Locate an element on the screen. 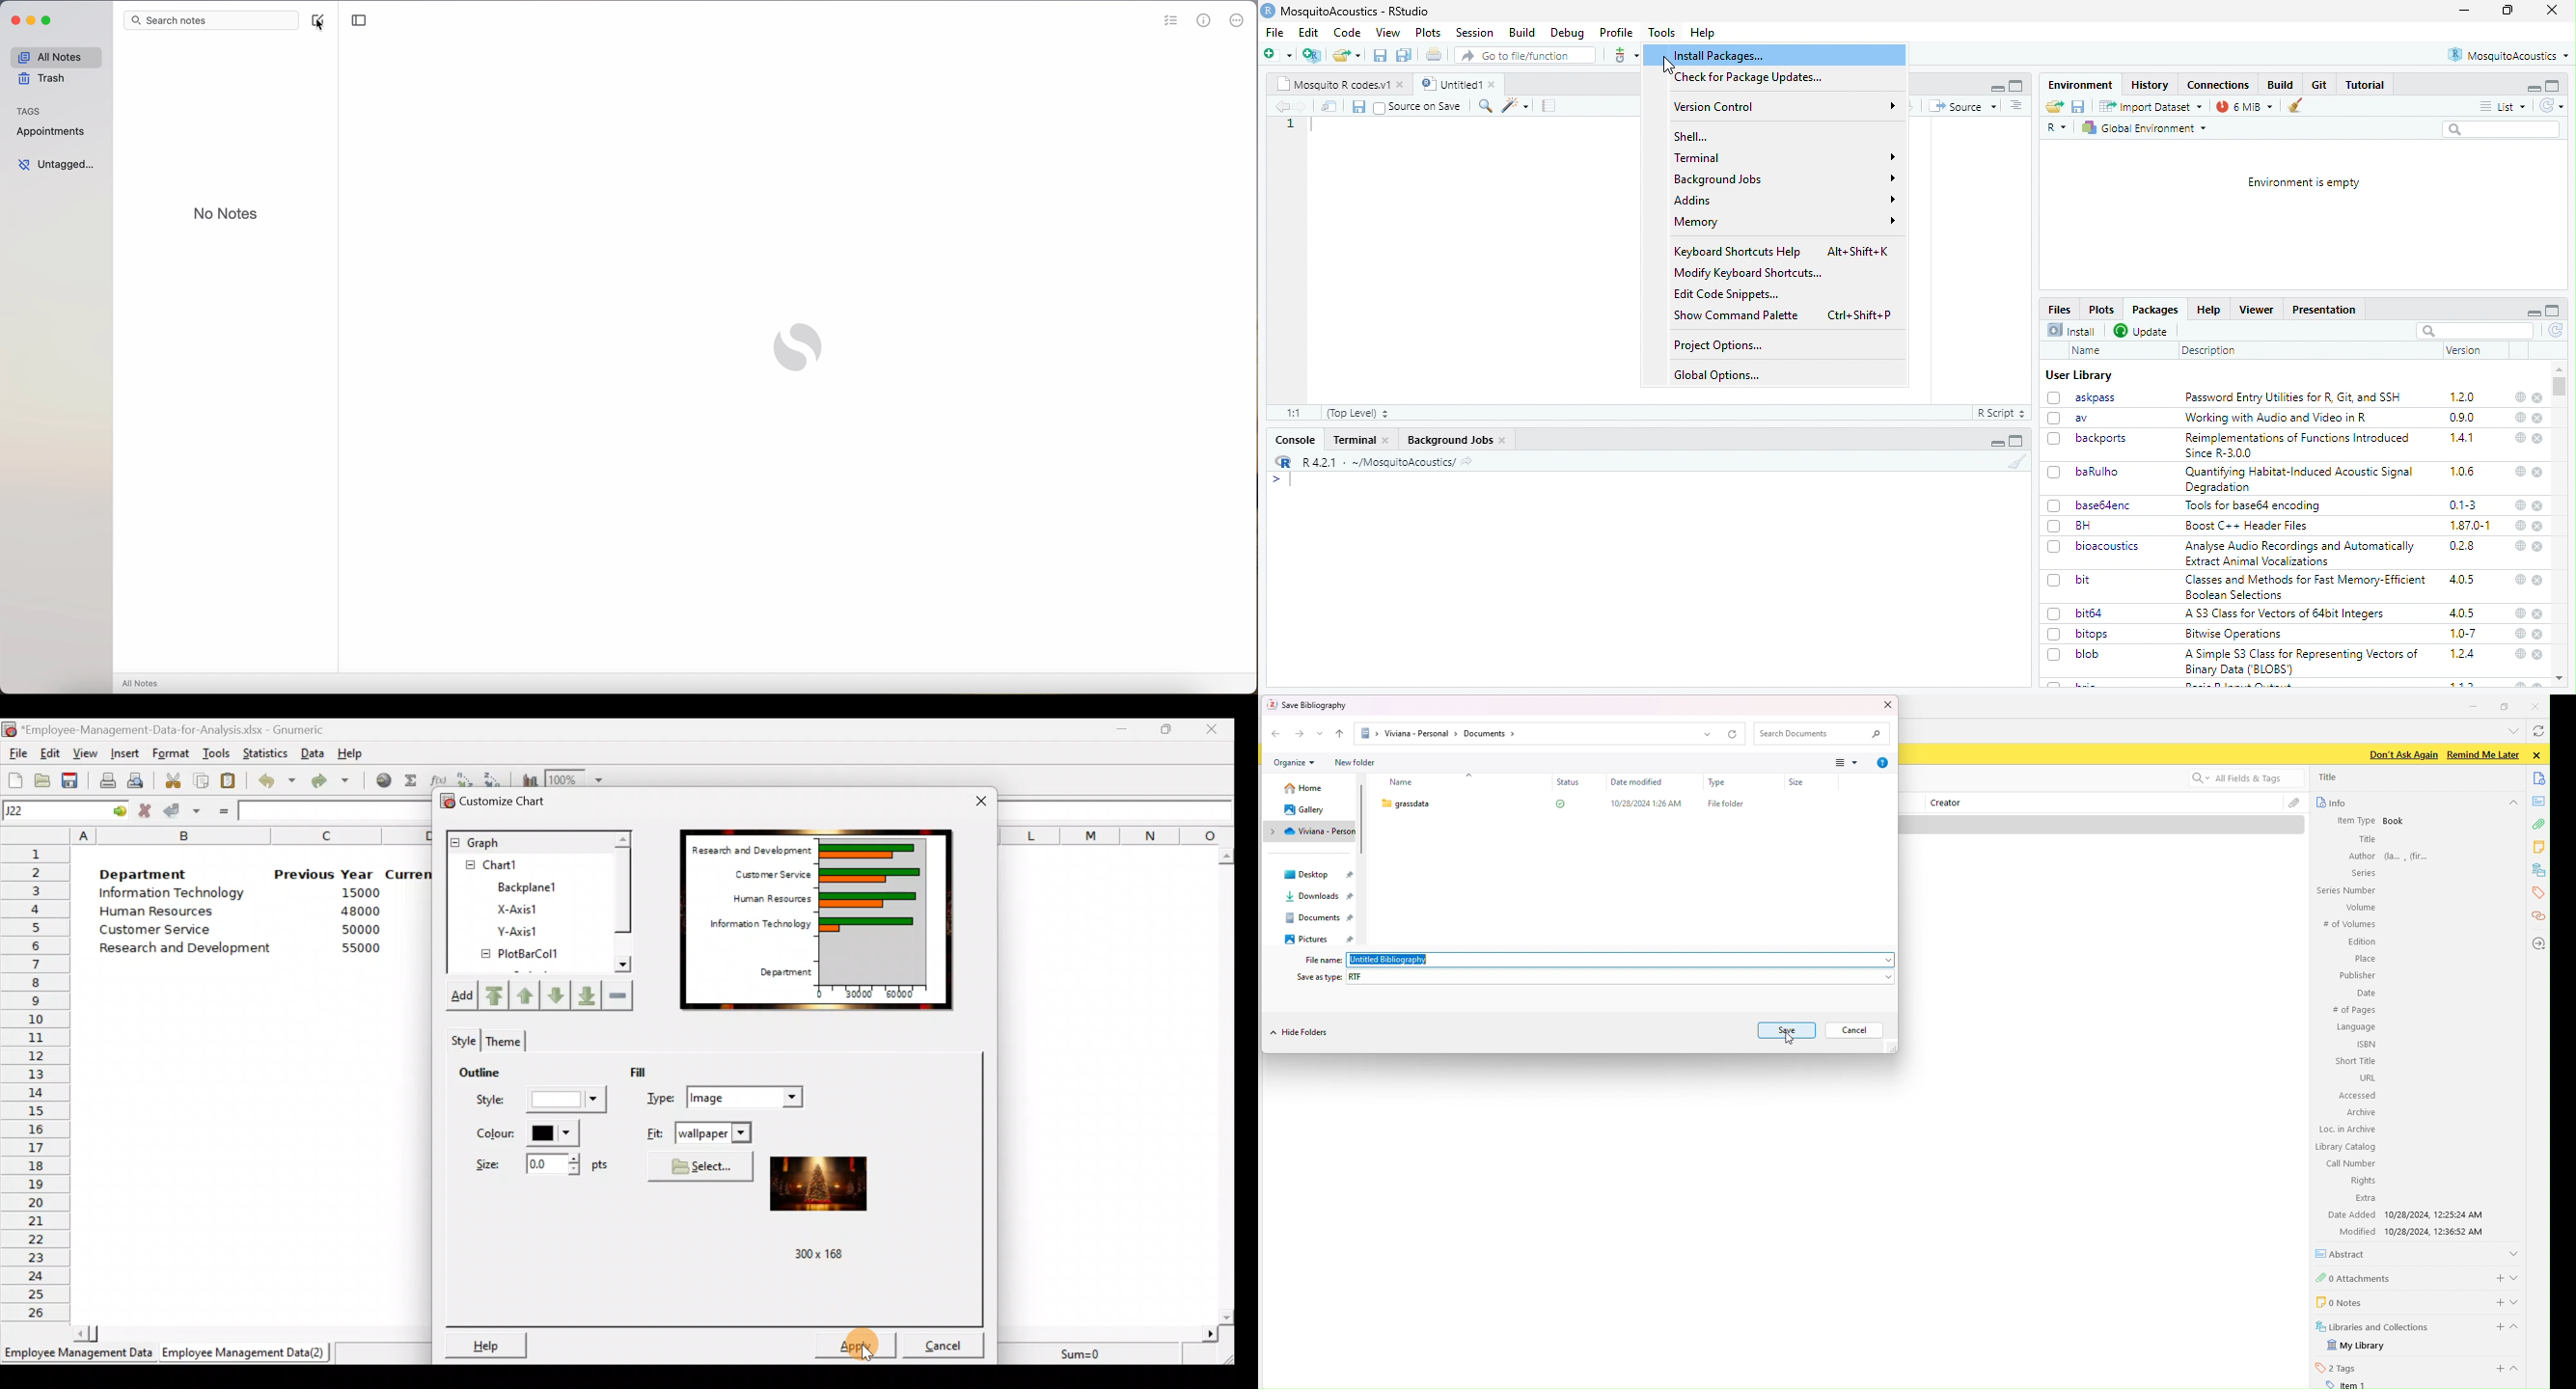 Image resolution: width=2576 pixels, height=1400 pixels. MosquitoAcoustics is located at coordinates (2507, 55).